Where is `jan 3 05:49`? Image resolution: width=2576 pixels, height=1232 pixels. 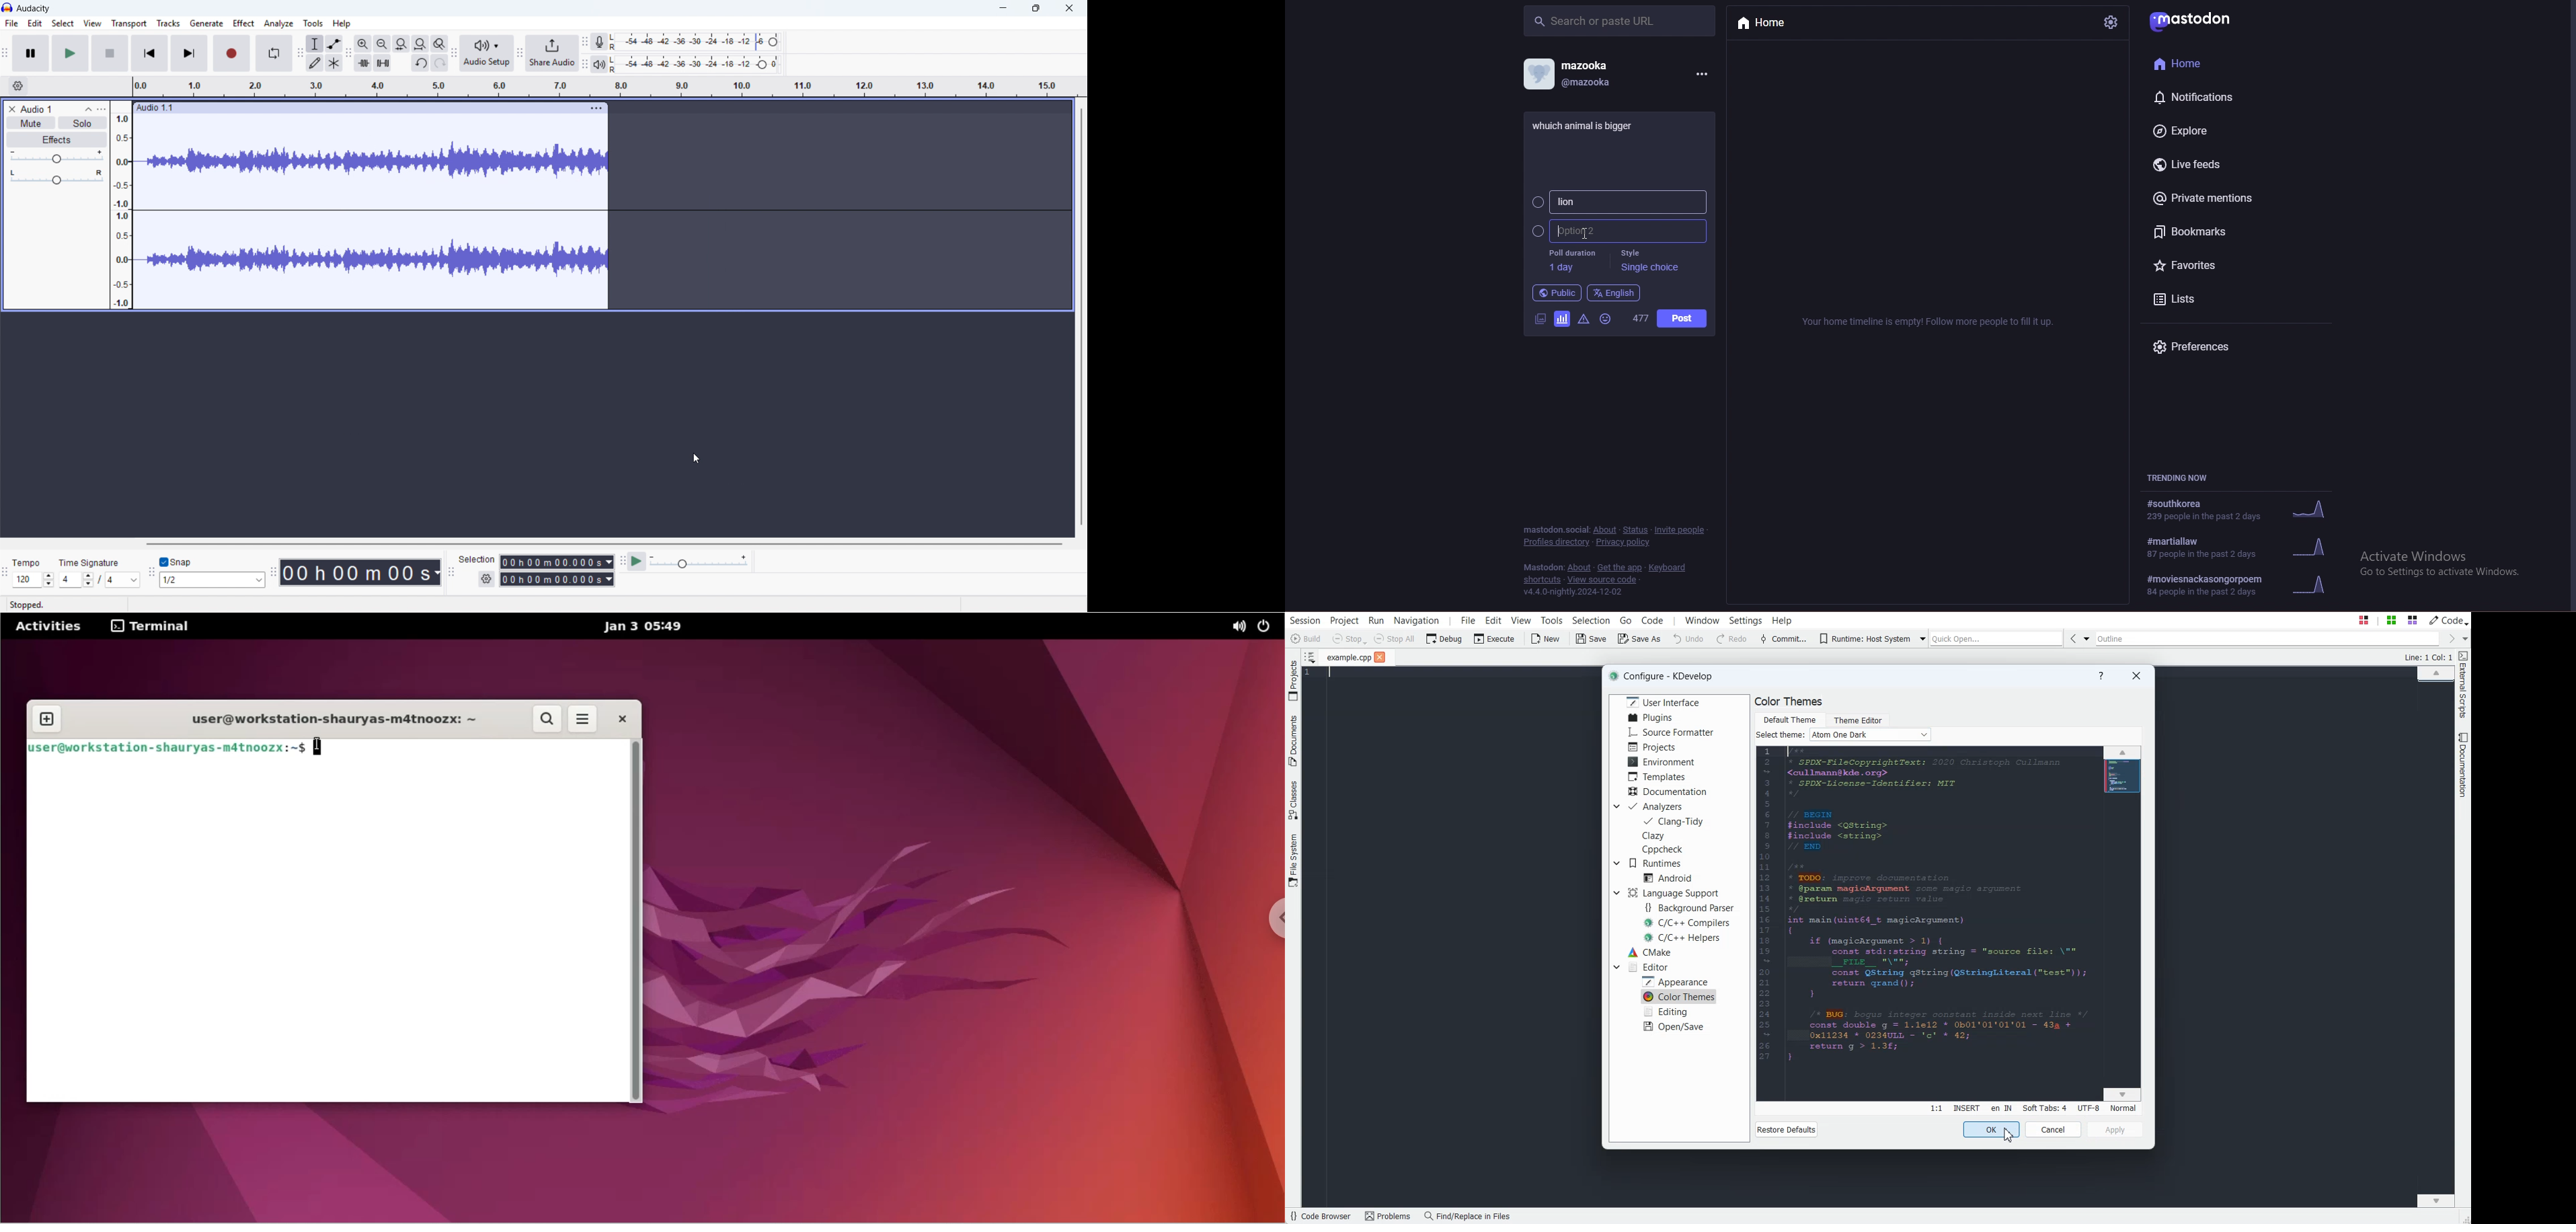 jan 3 05:49 is located at coordinates (638, 627).